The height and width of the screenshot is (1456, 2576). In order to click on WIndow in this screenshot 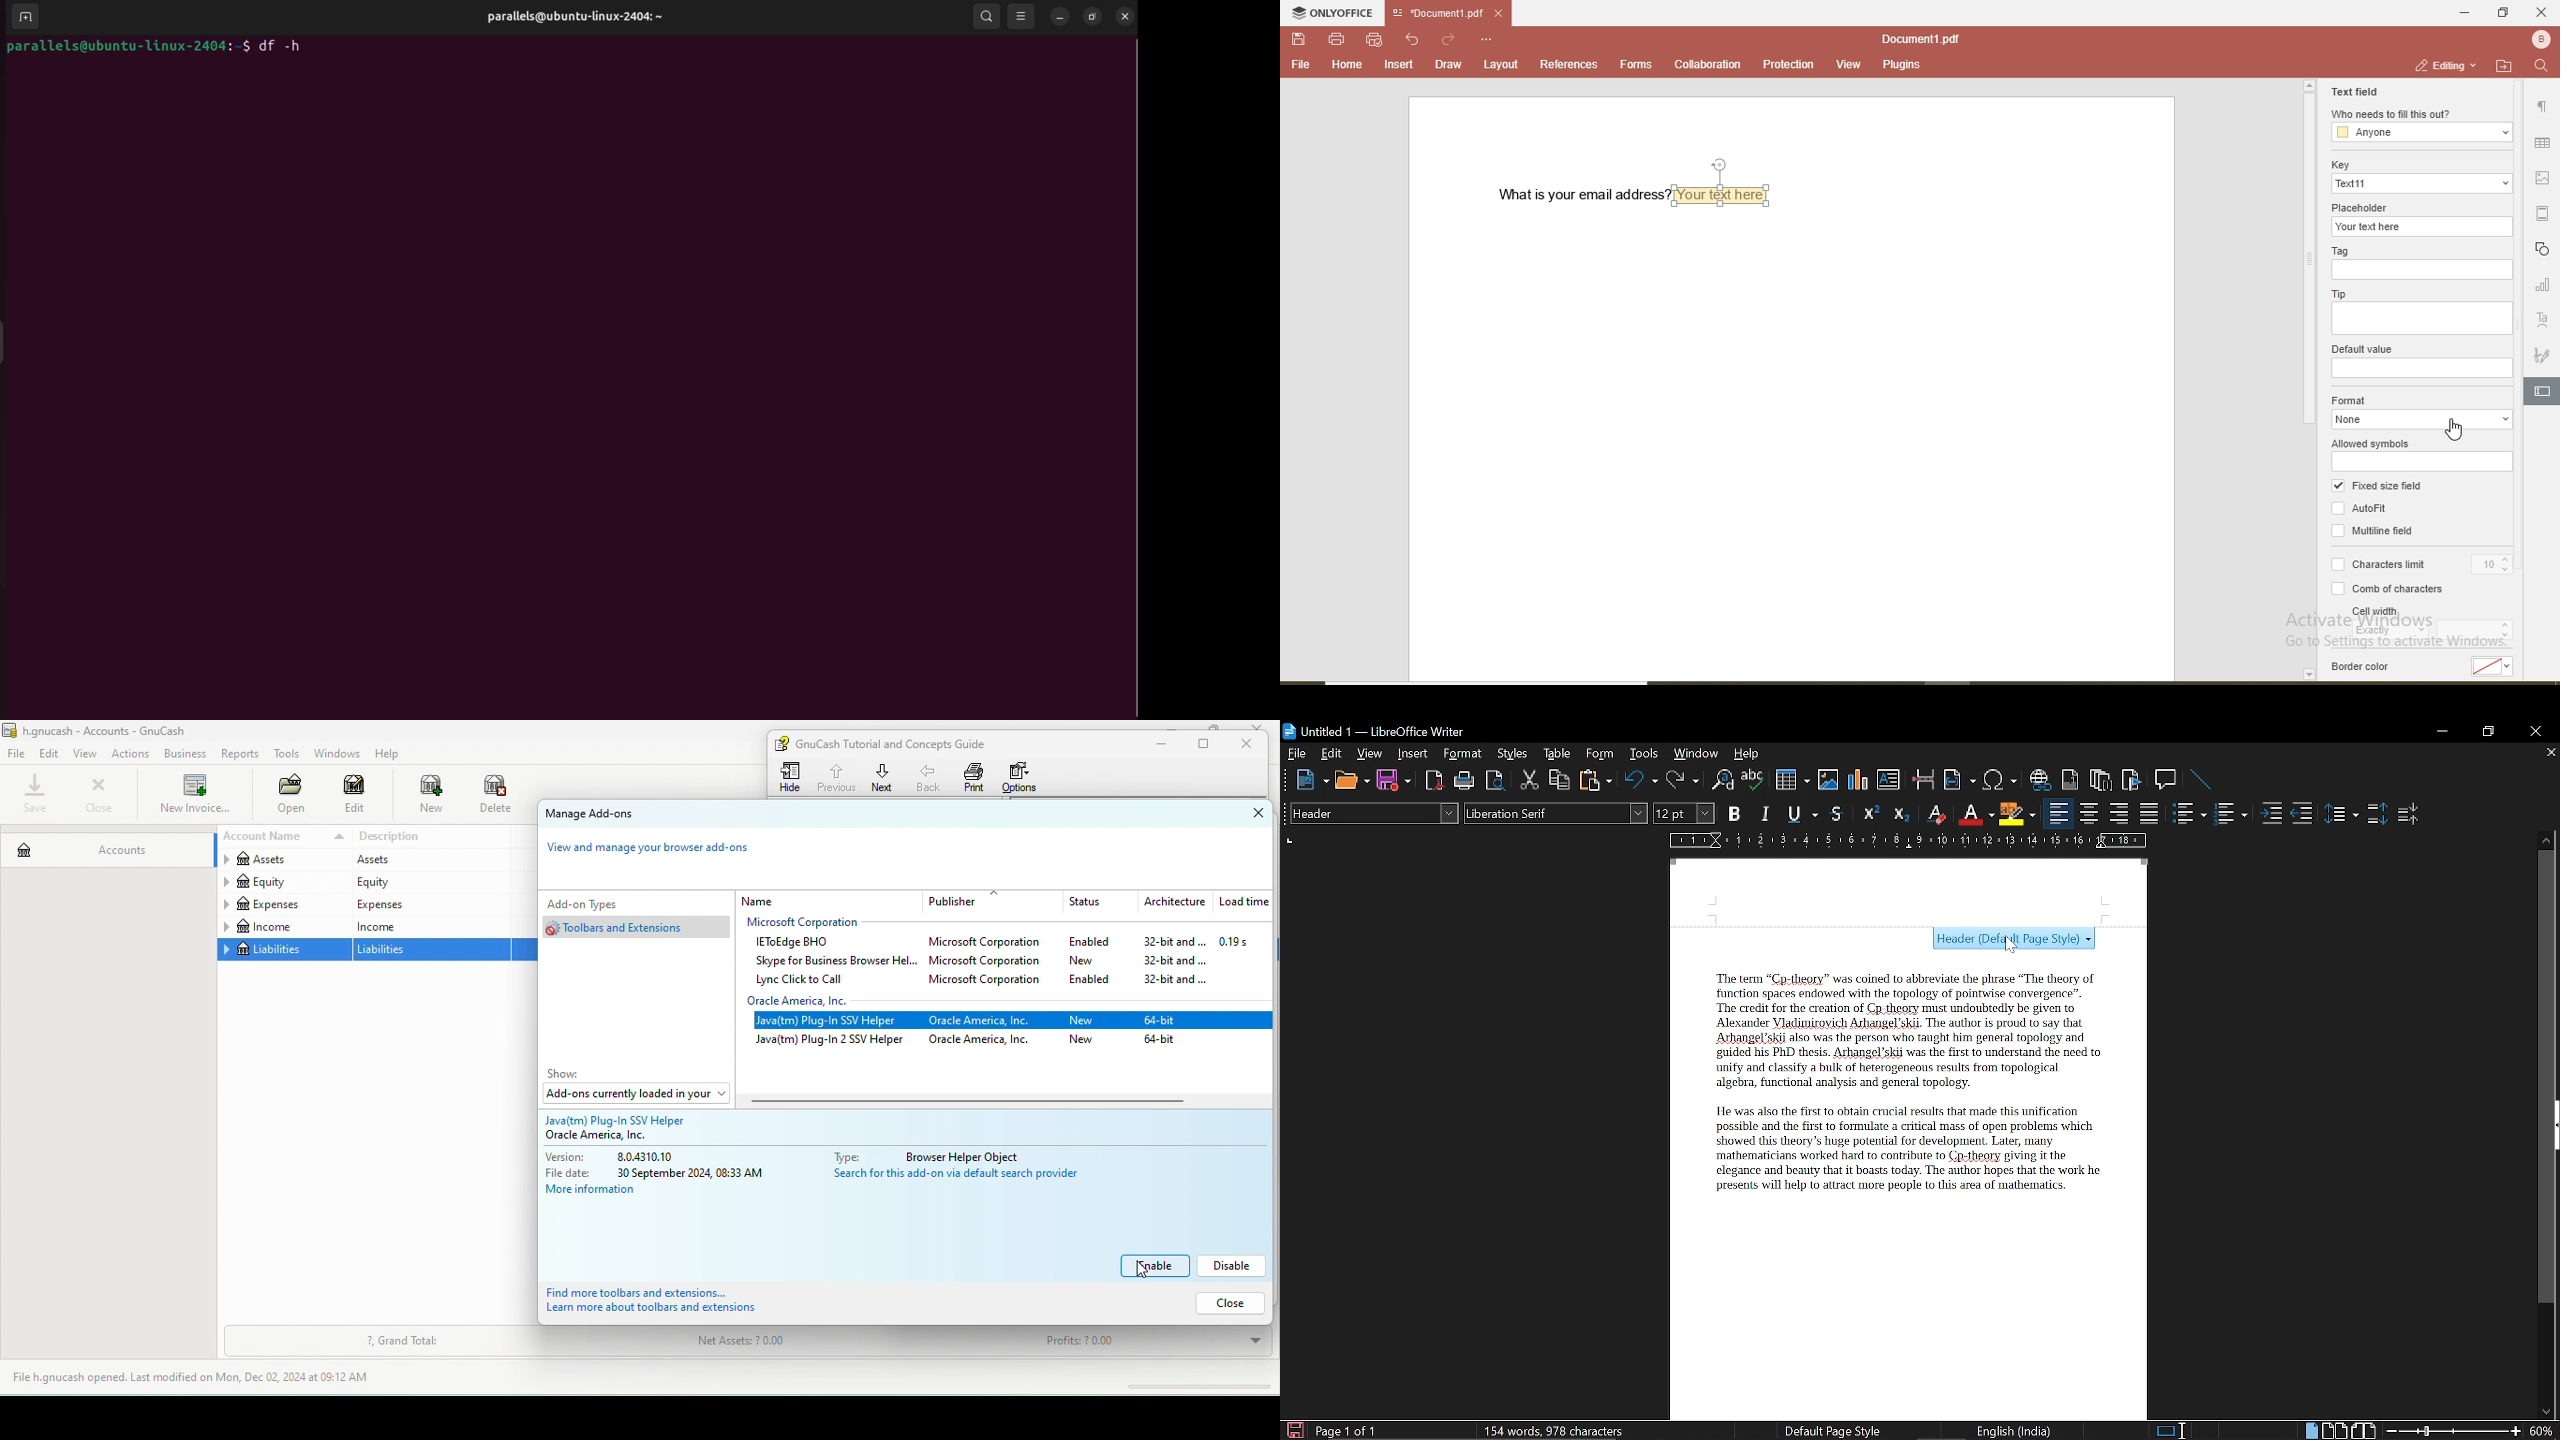, I will do `click(1697, 753)`.